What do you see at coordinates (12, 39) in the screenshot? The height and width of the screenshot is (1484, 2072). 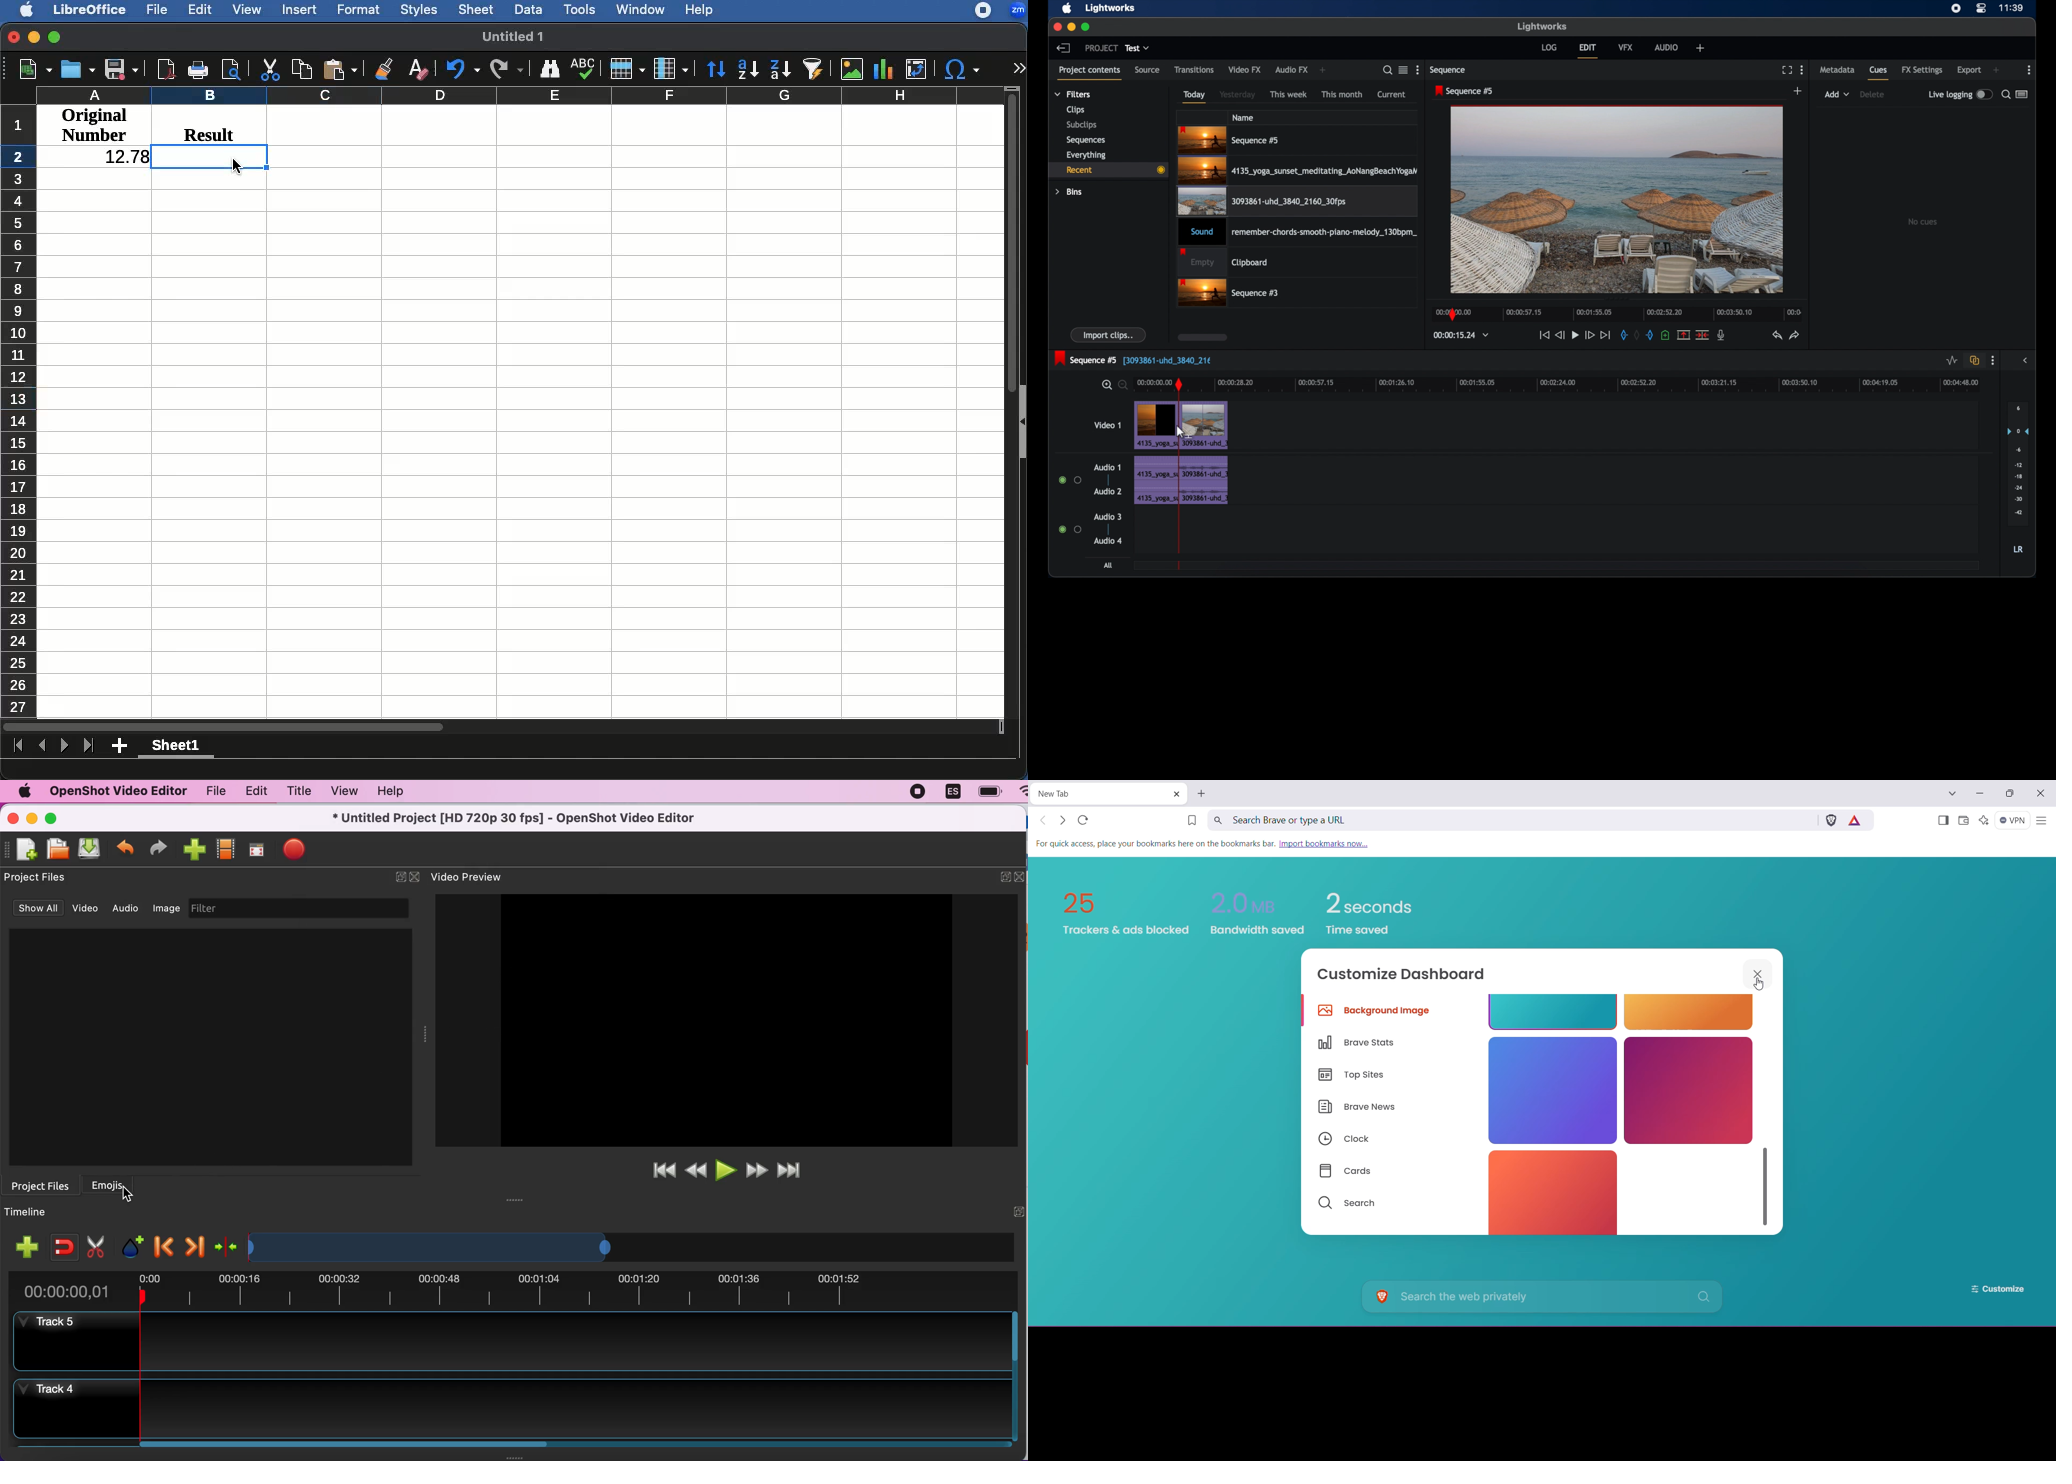 I see `Close` at bounding box center [12, 39].